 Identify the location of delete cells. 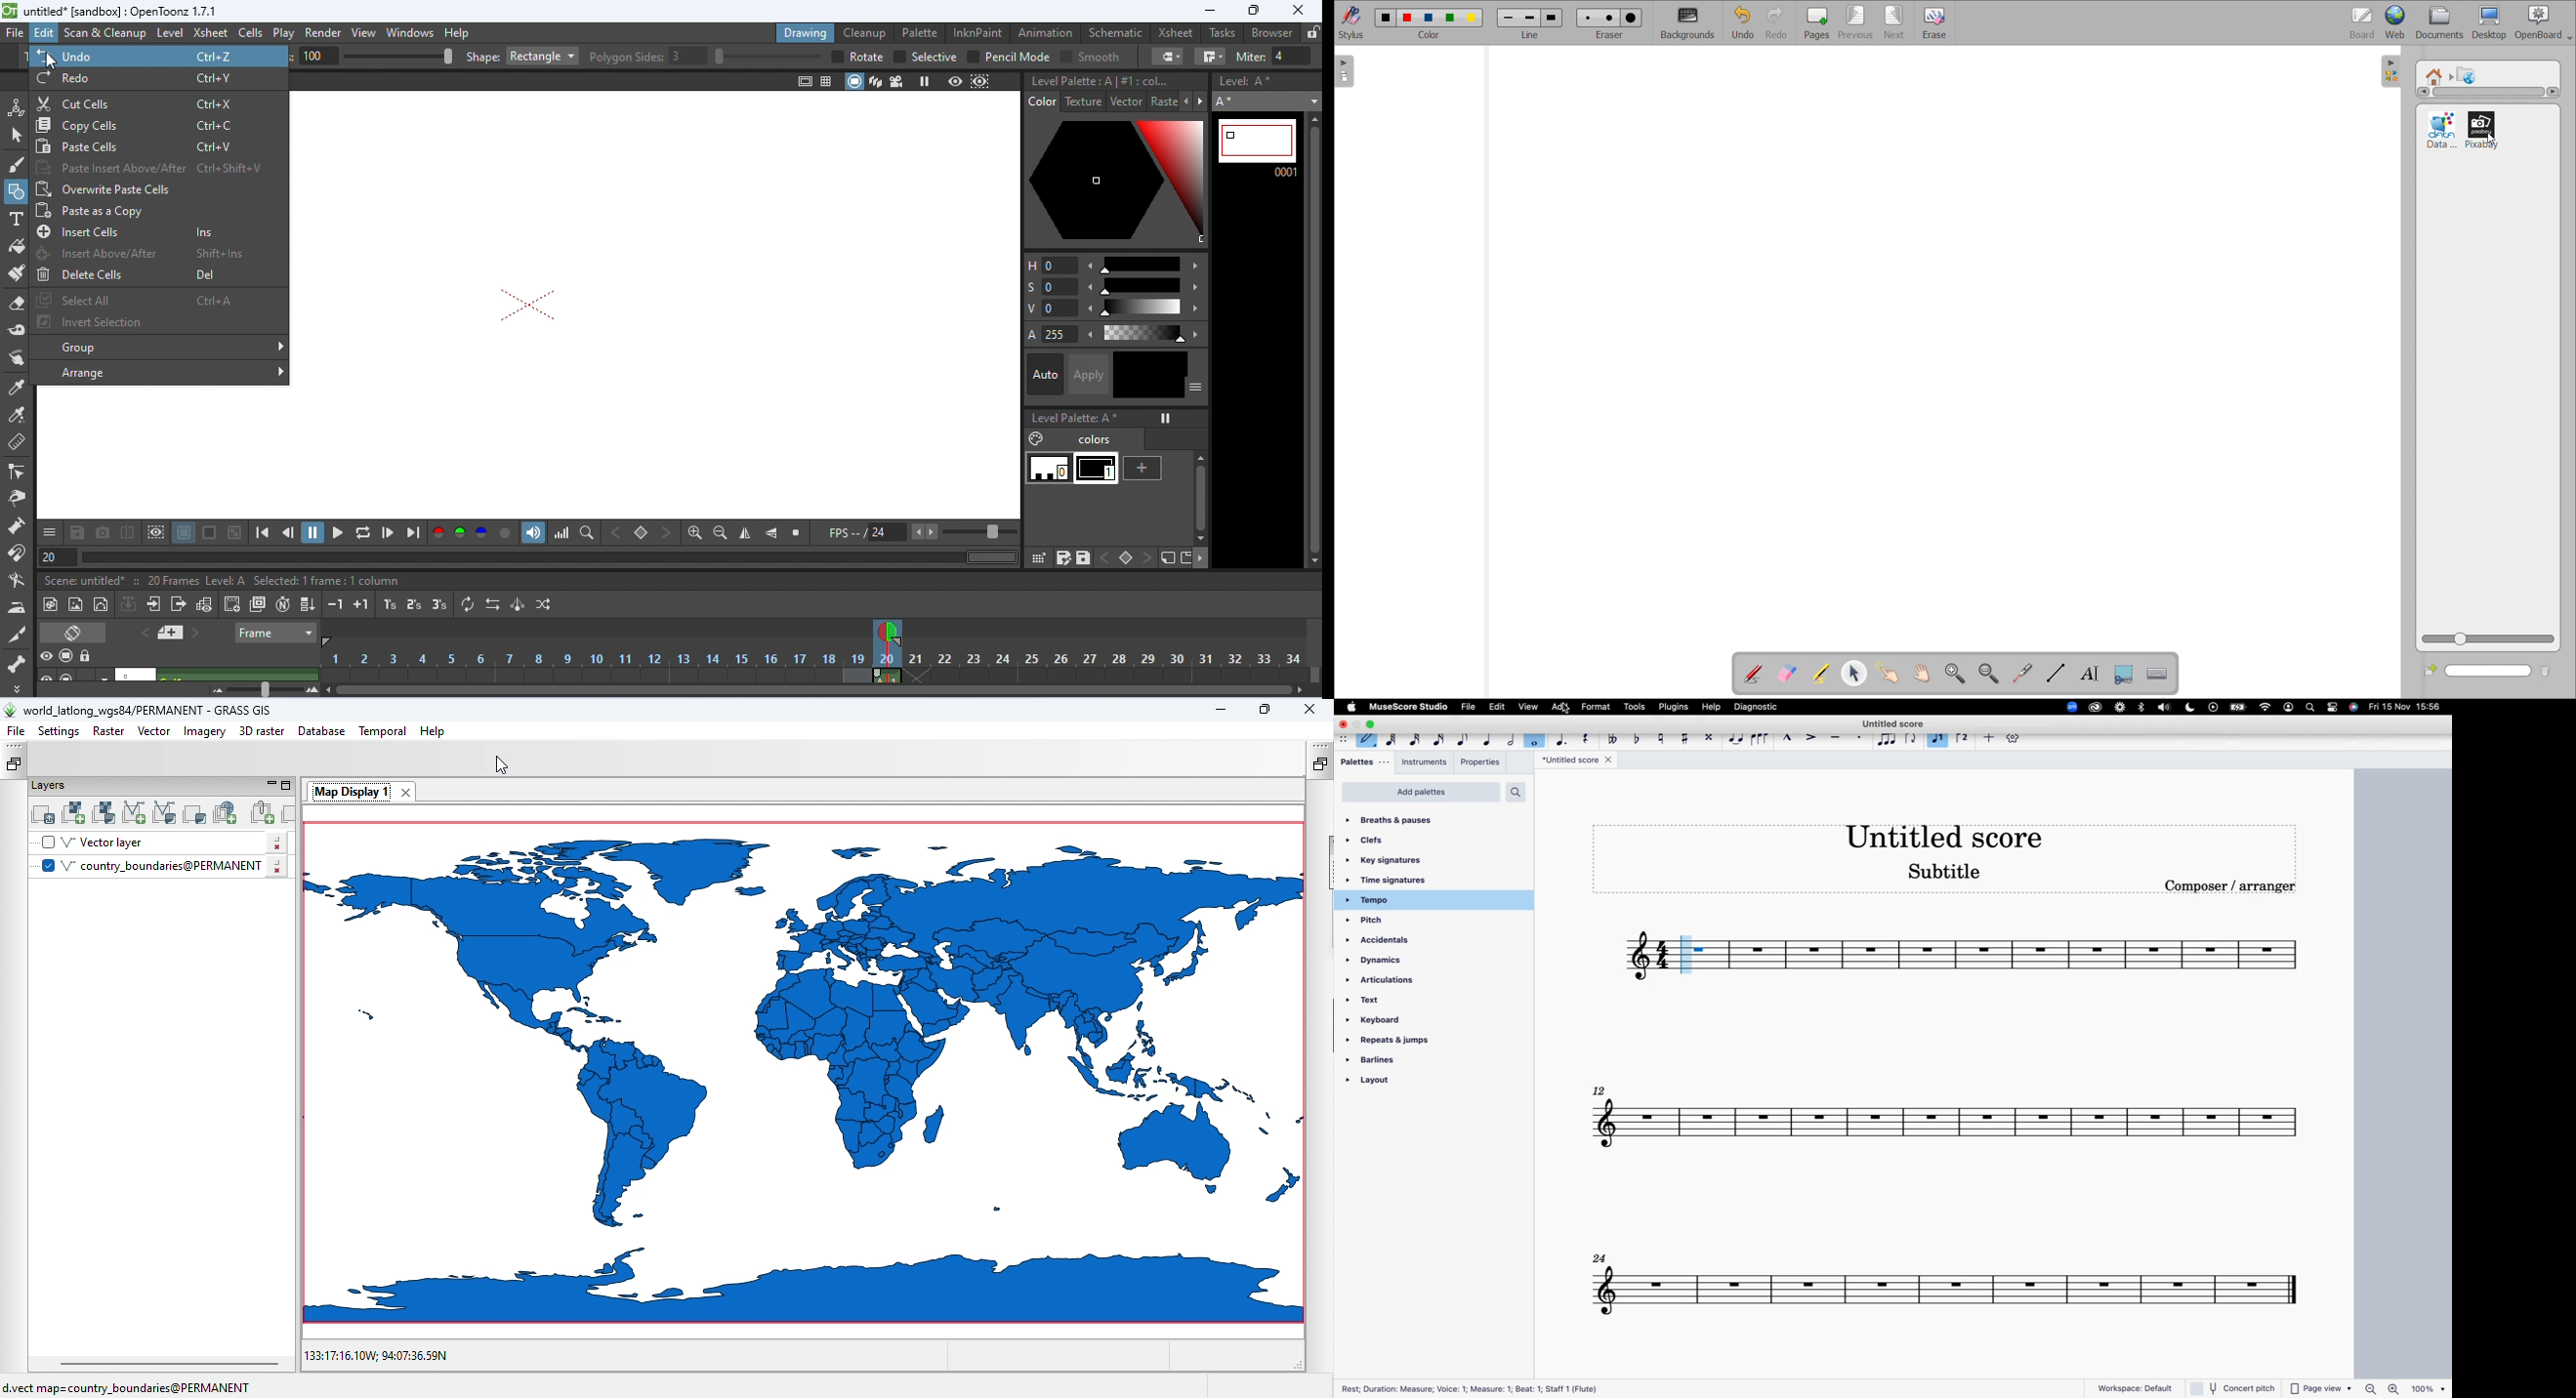
(144, 274).